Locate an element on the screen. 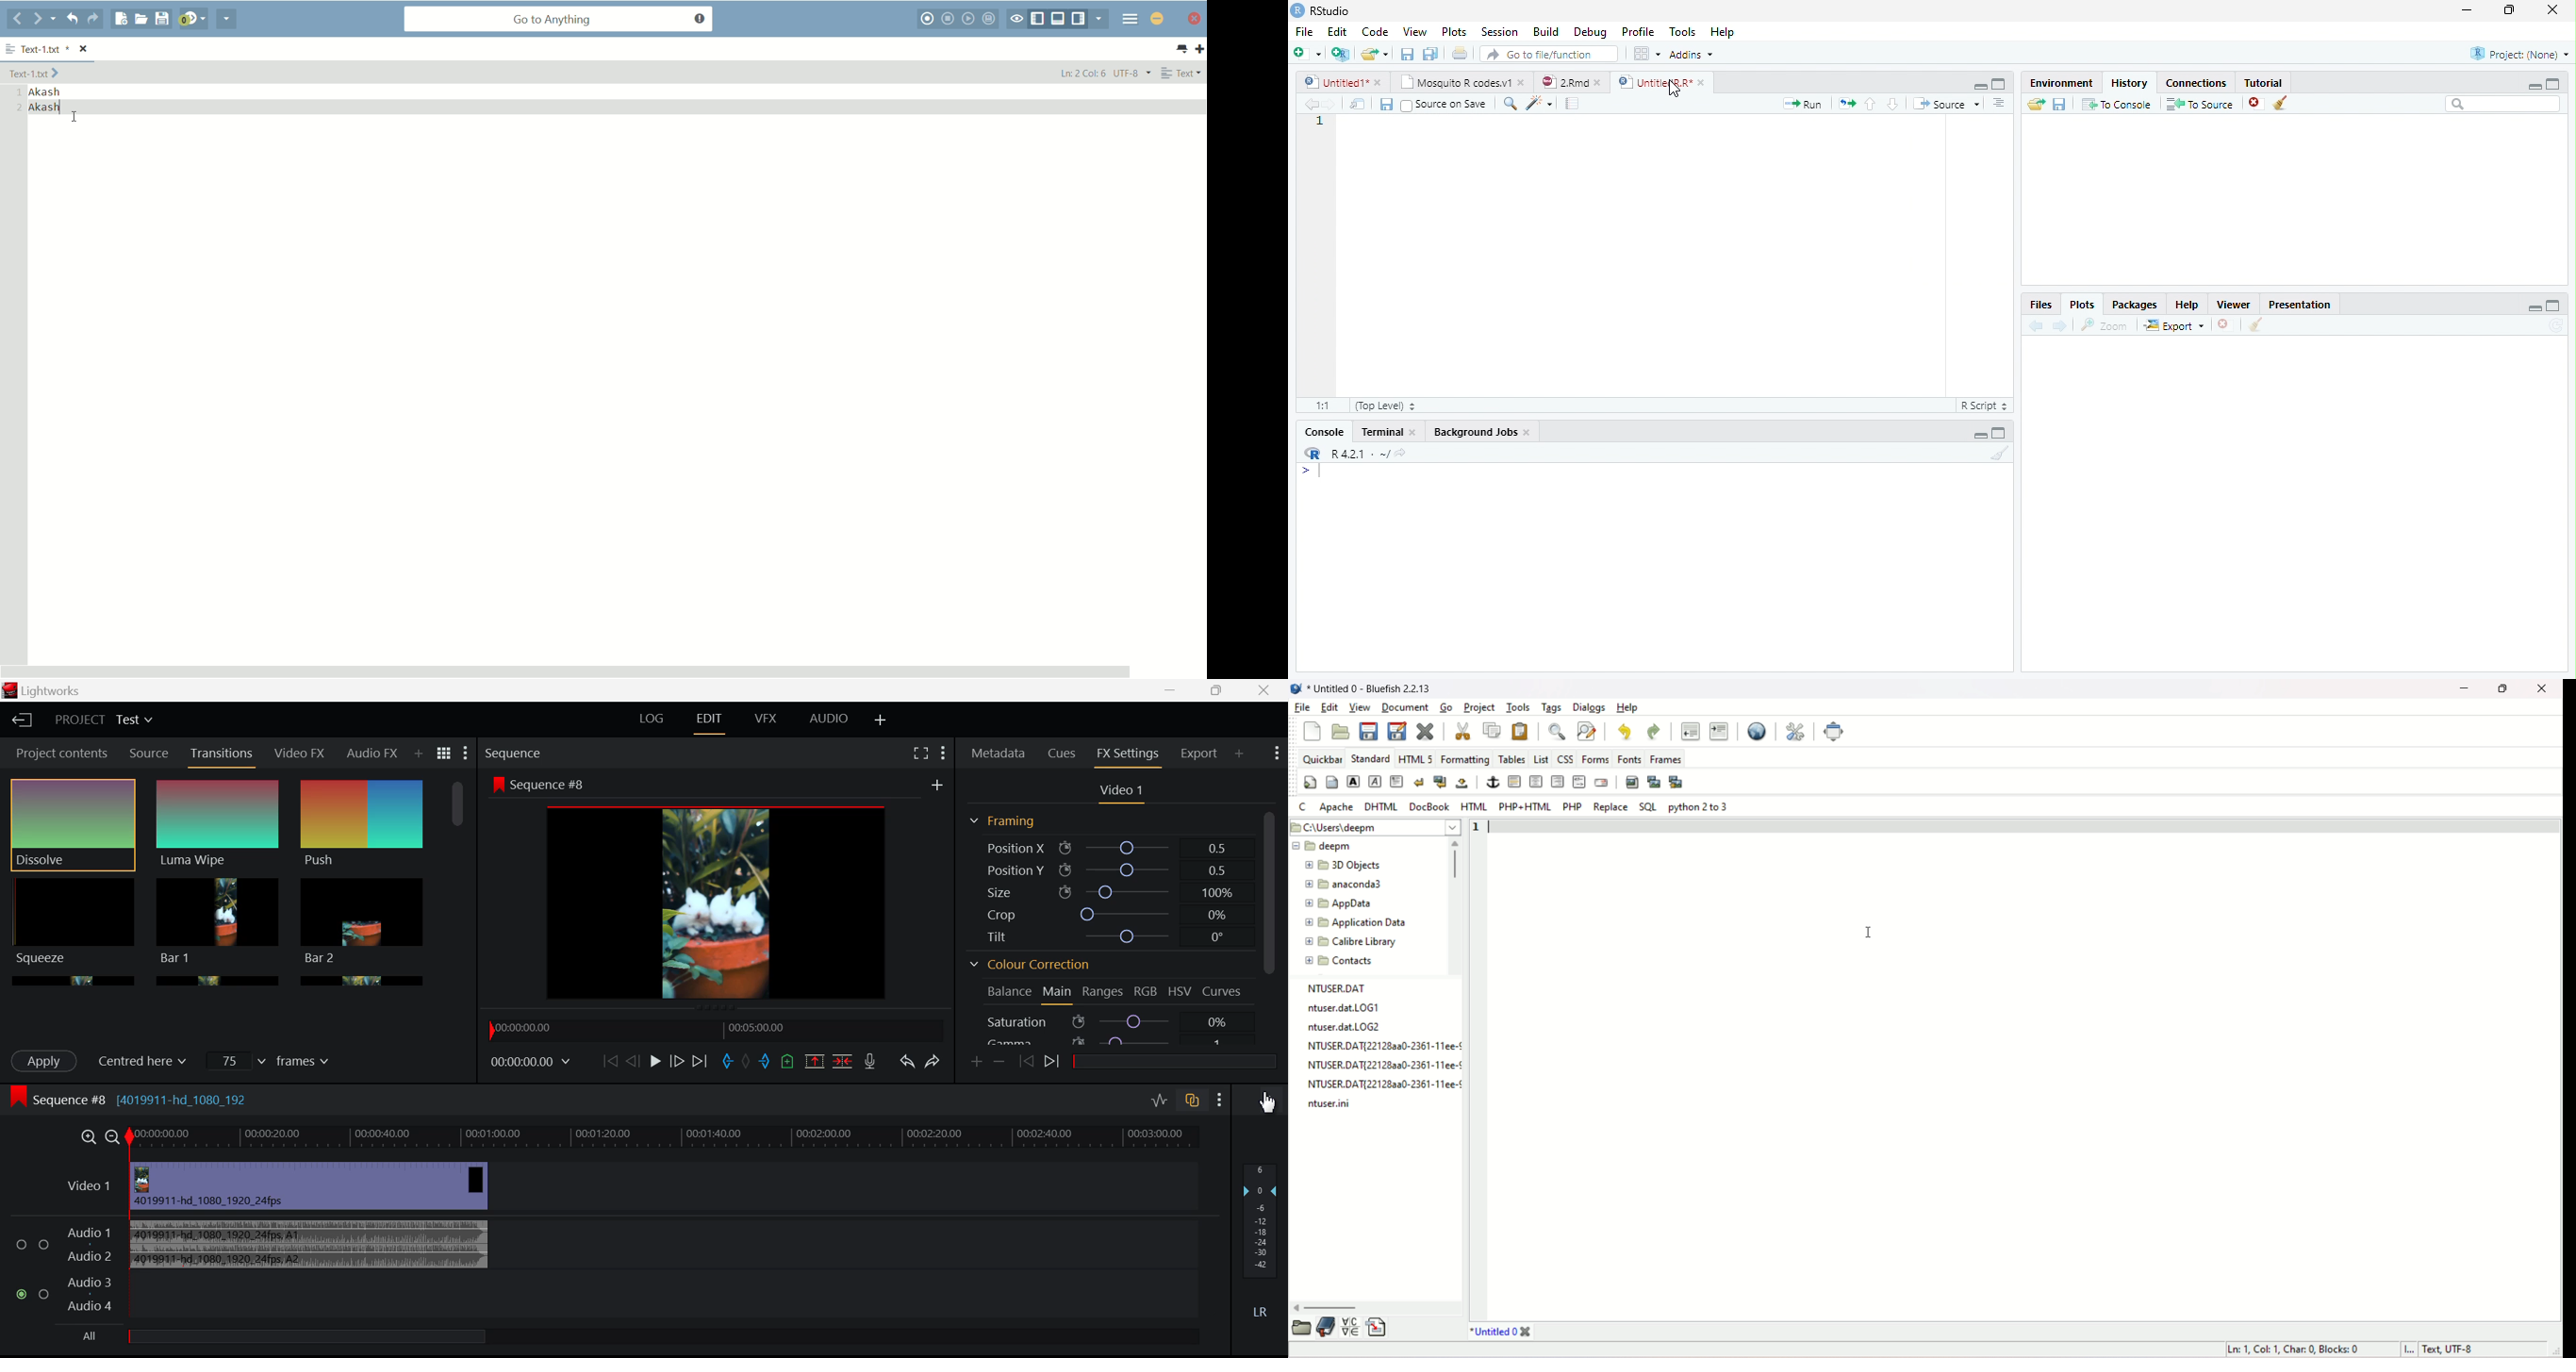 This screenshot has height=1372, width=2576. Maximize is located at coordinates (2553, 306).